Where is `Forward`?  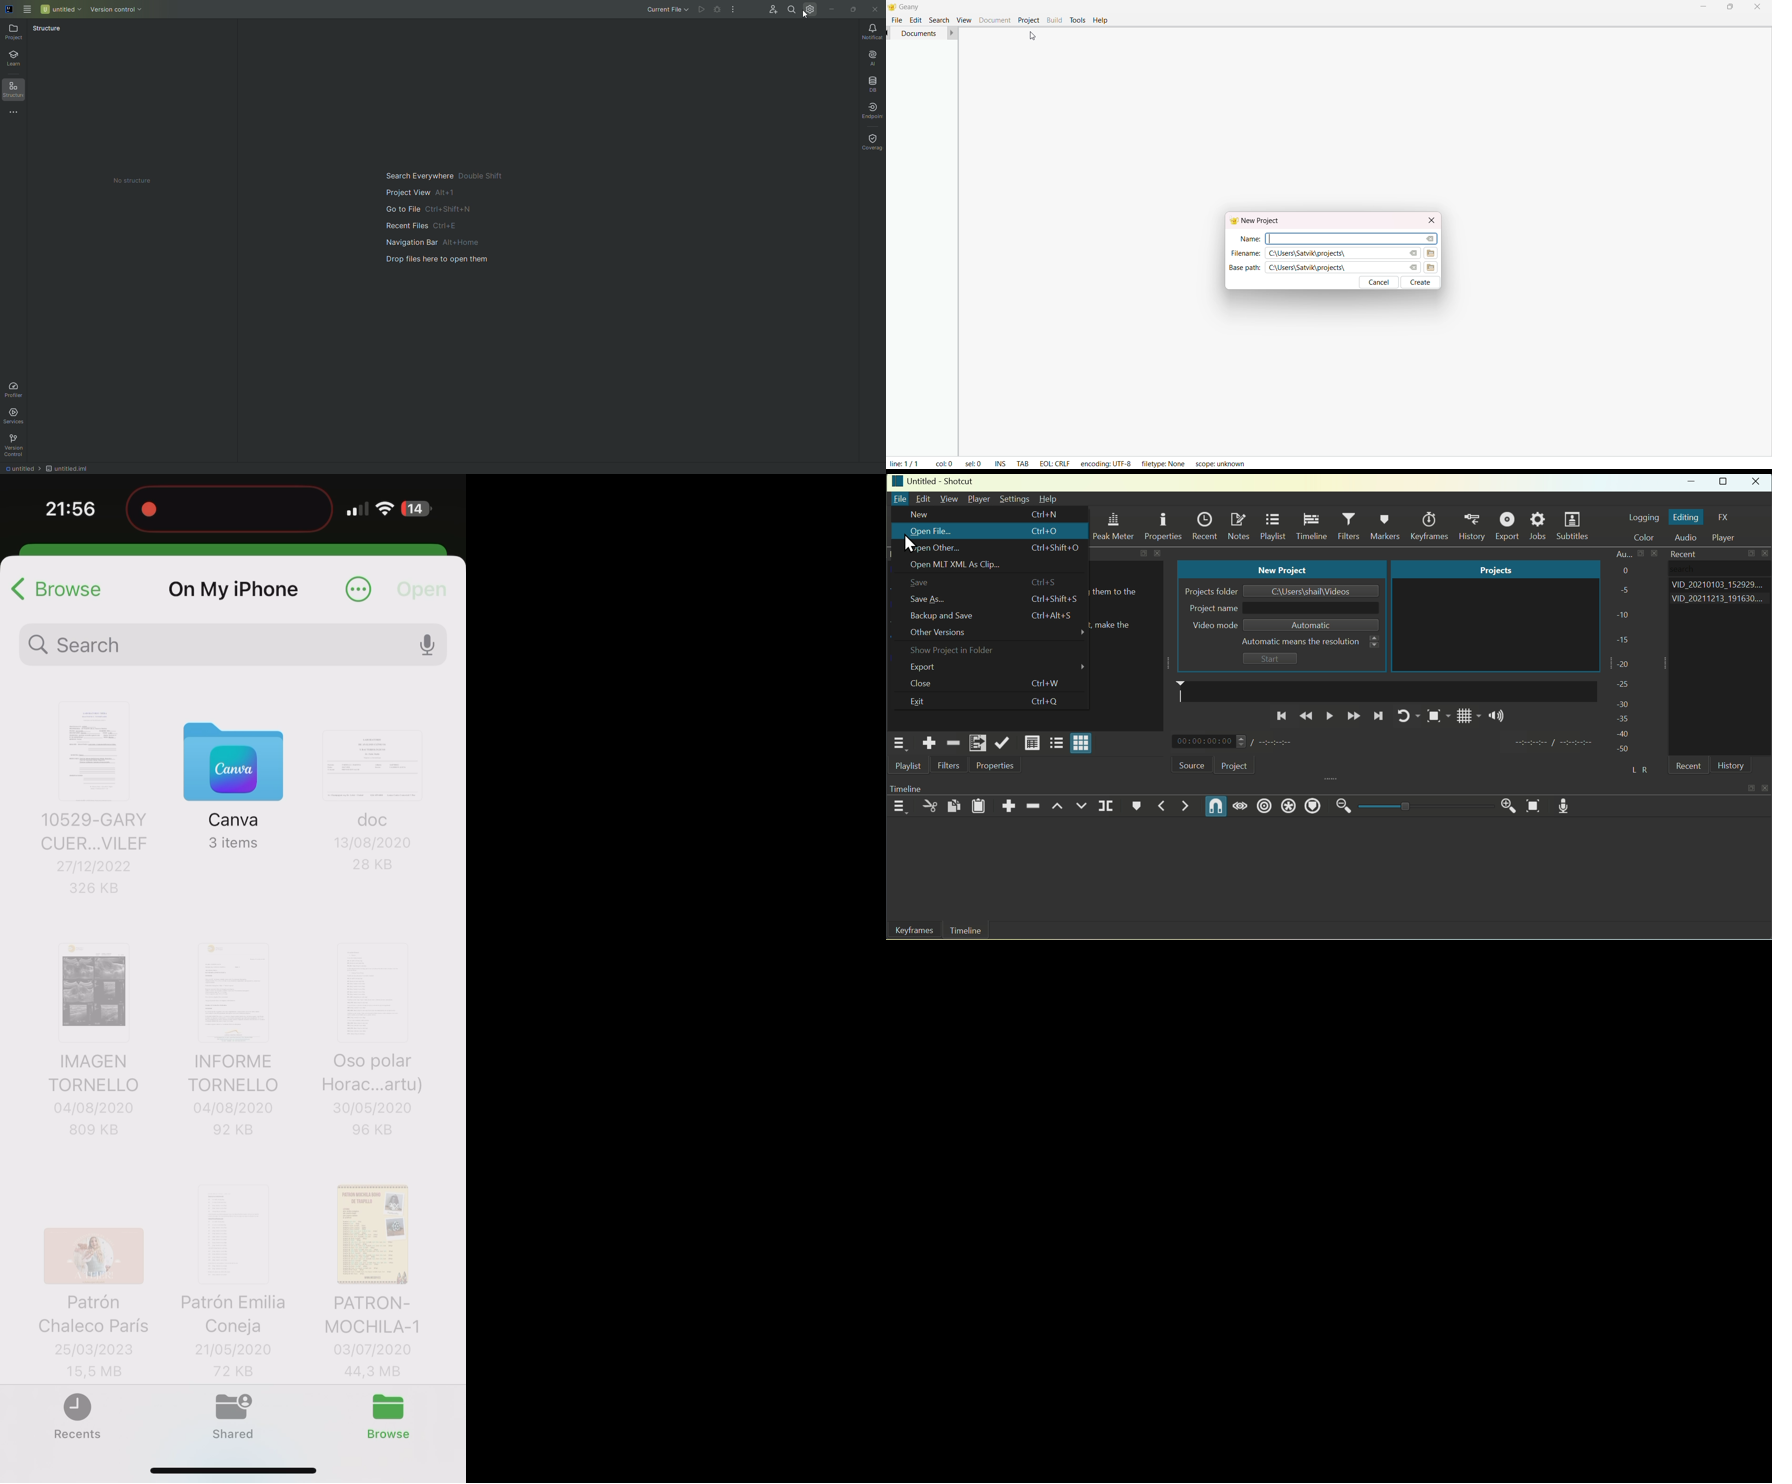
Forward is located at coordinates (1353, 717).